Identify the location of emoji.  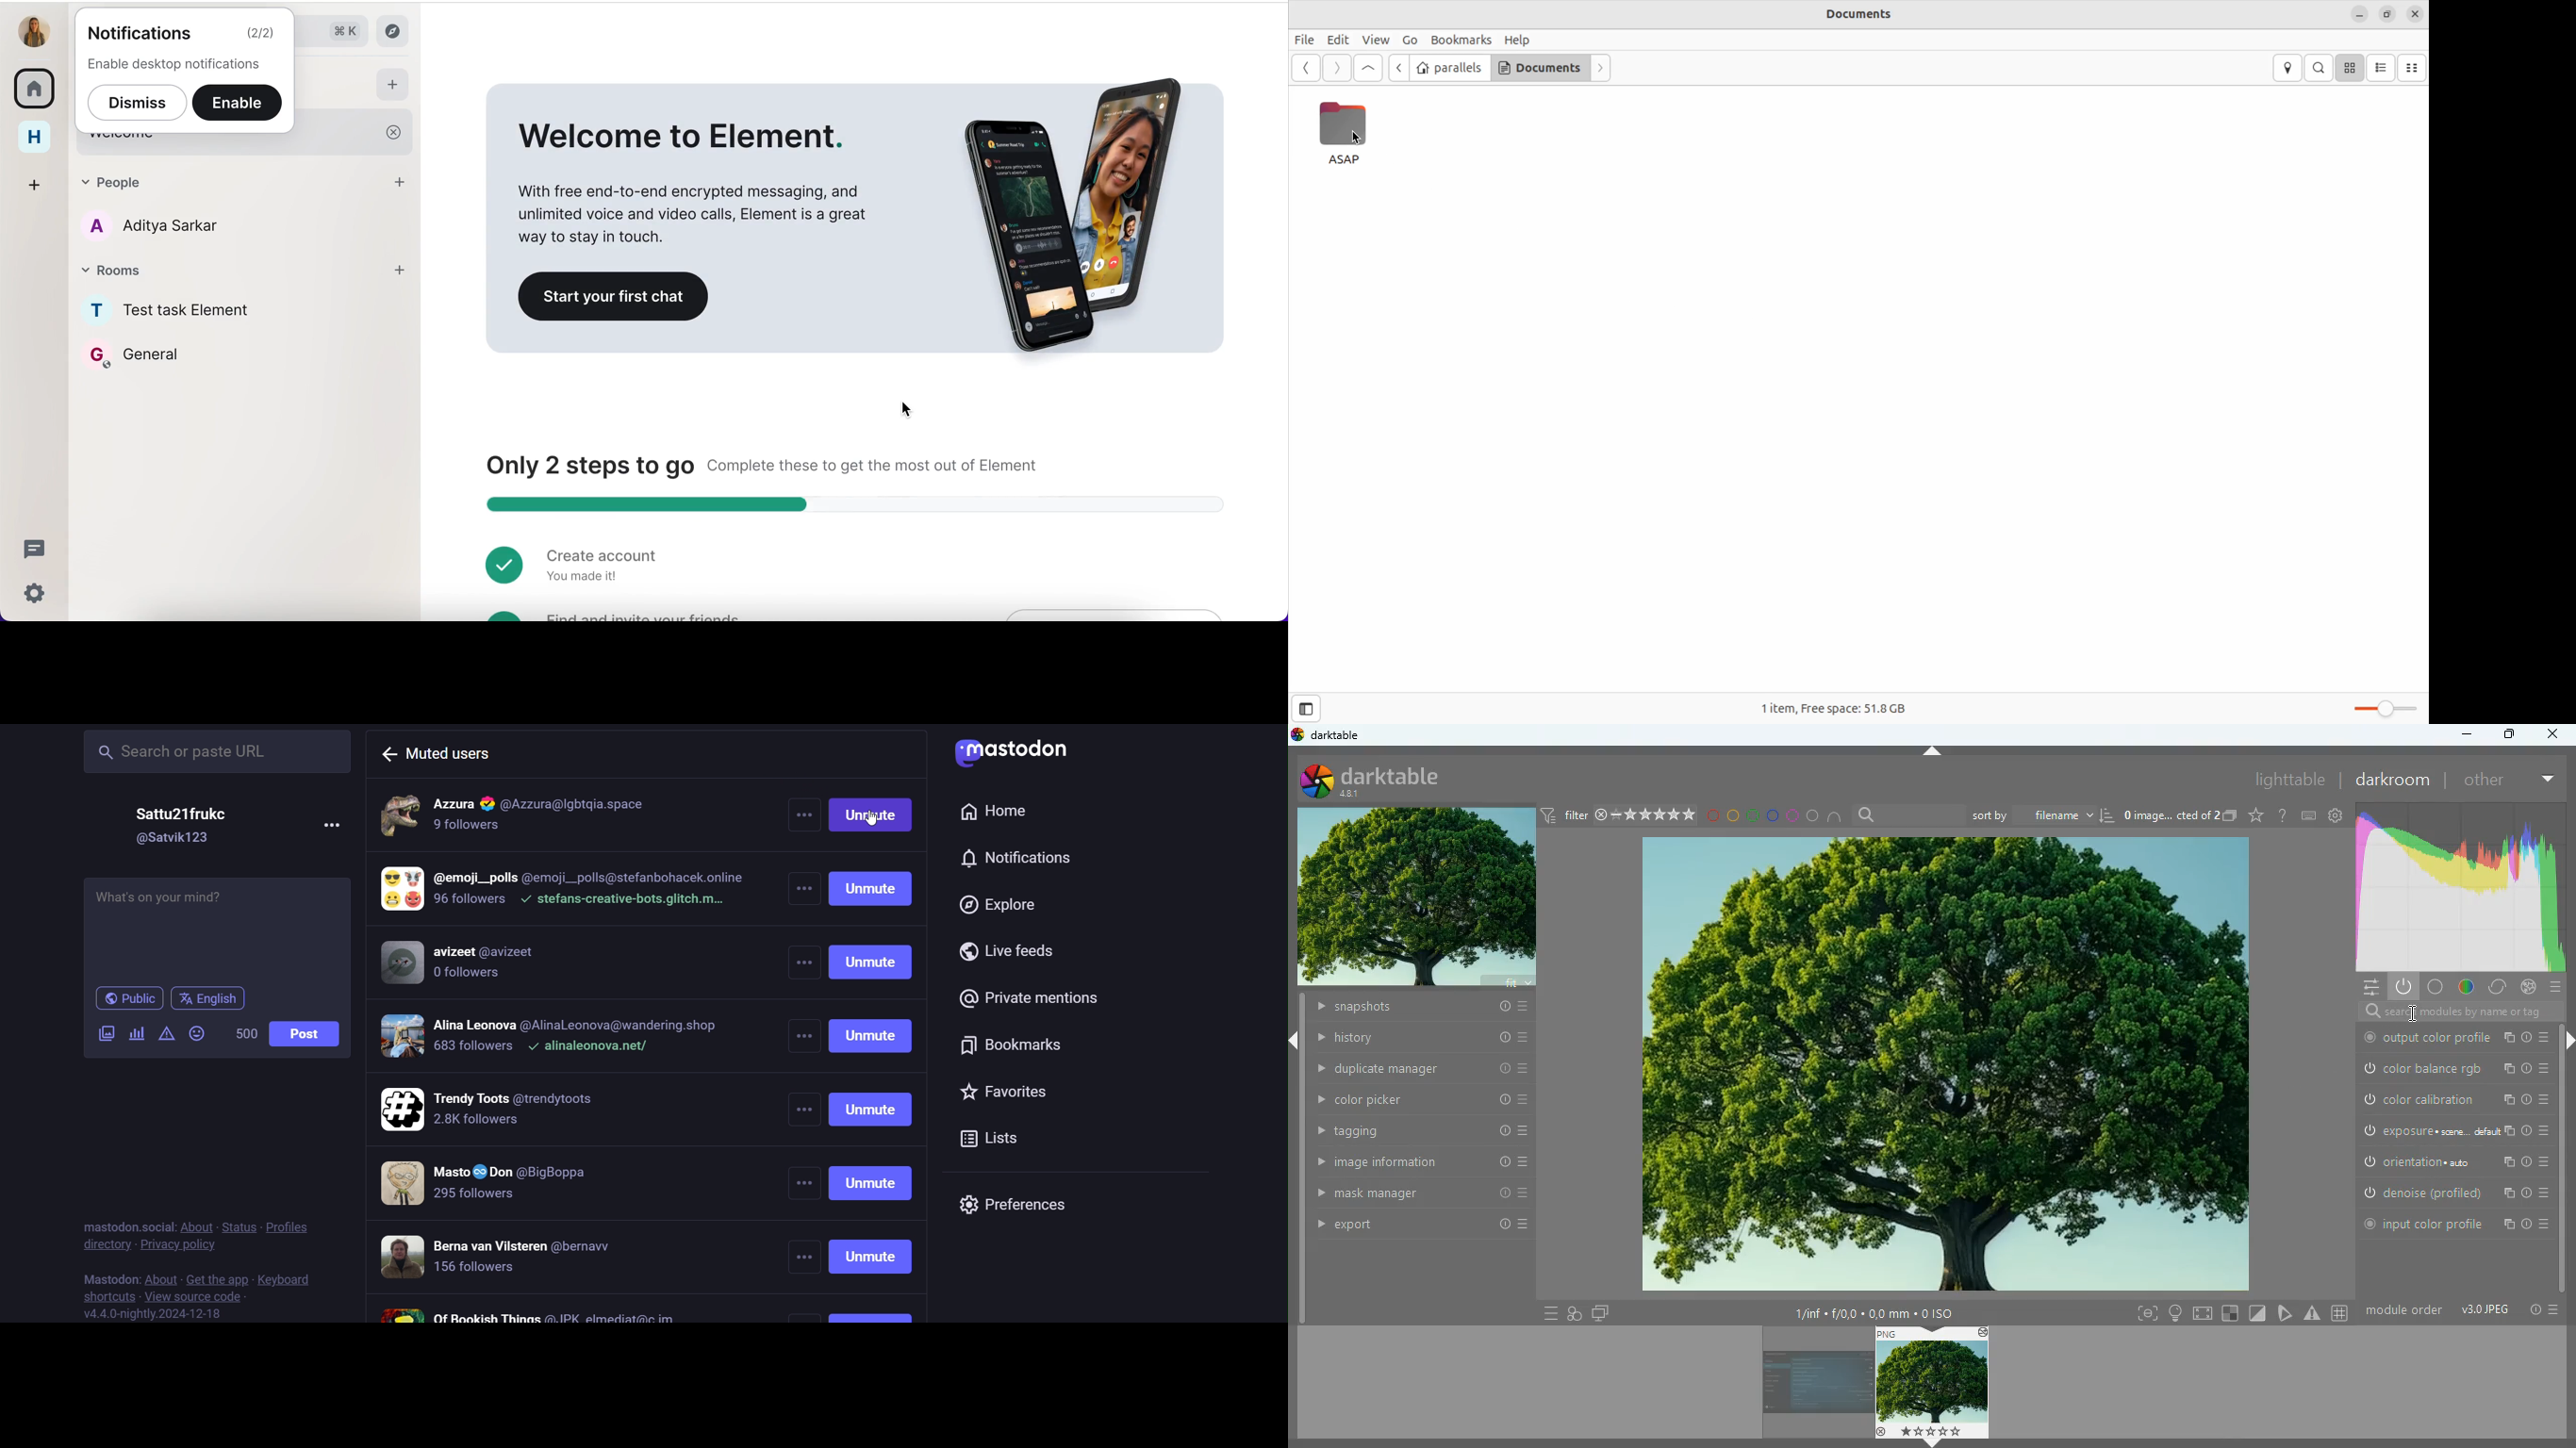
(196, 1033).